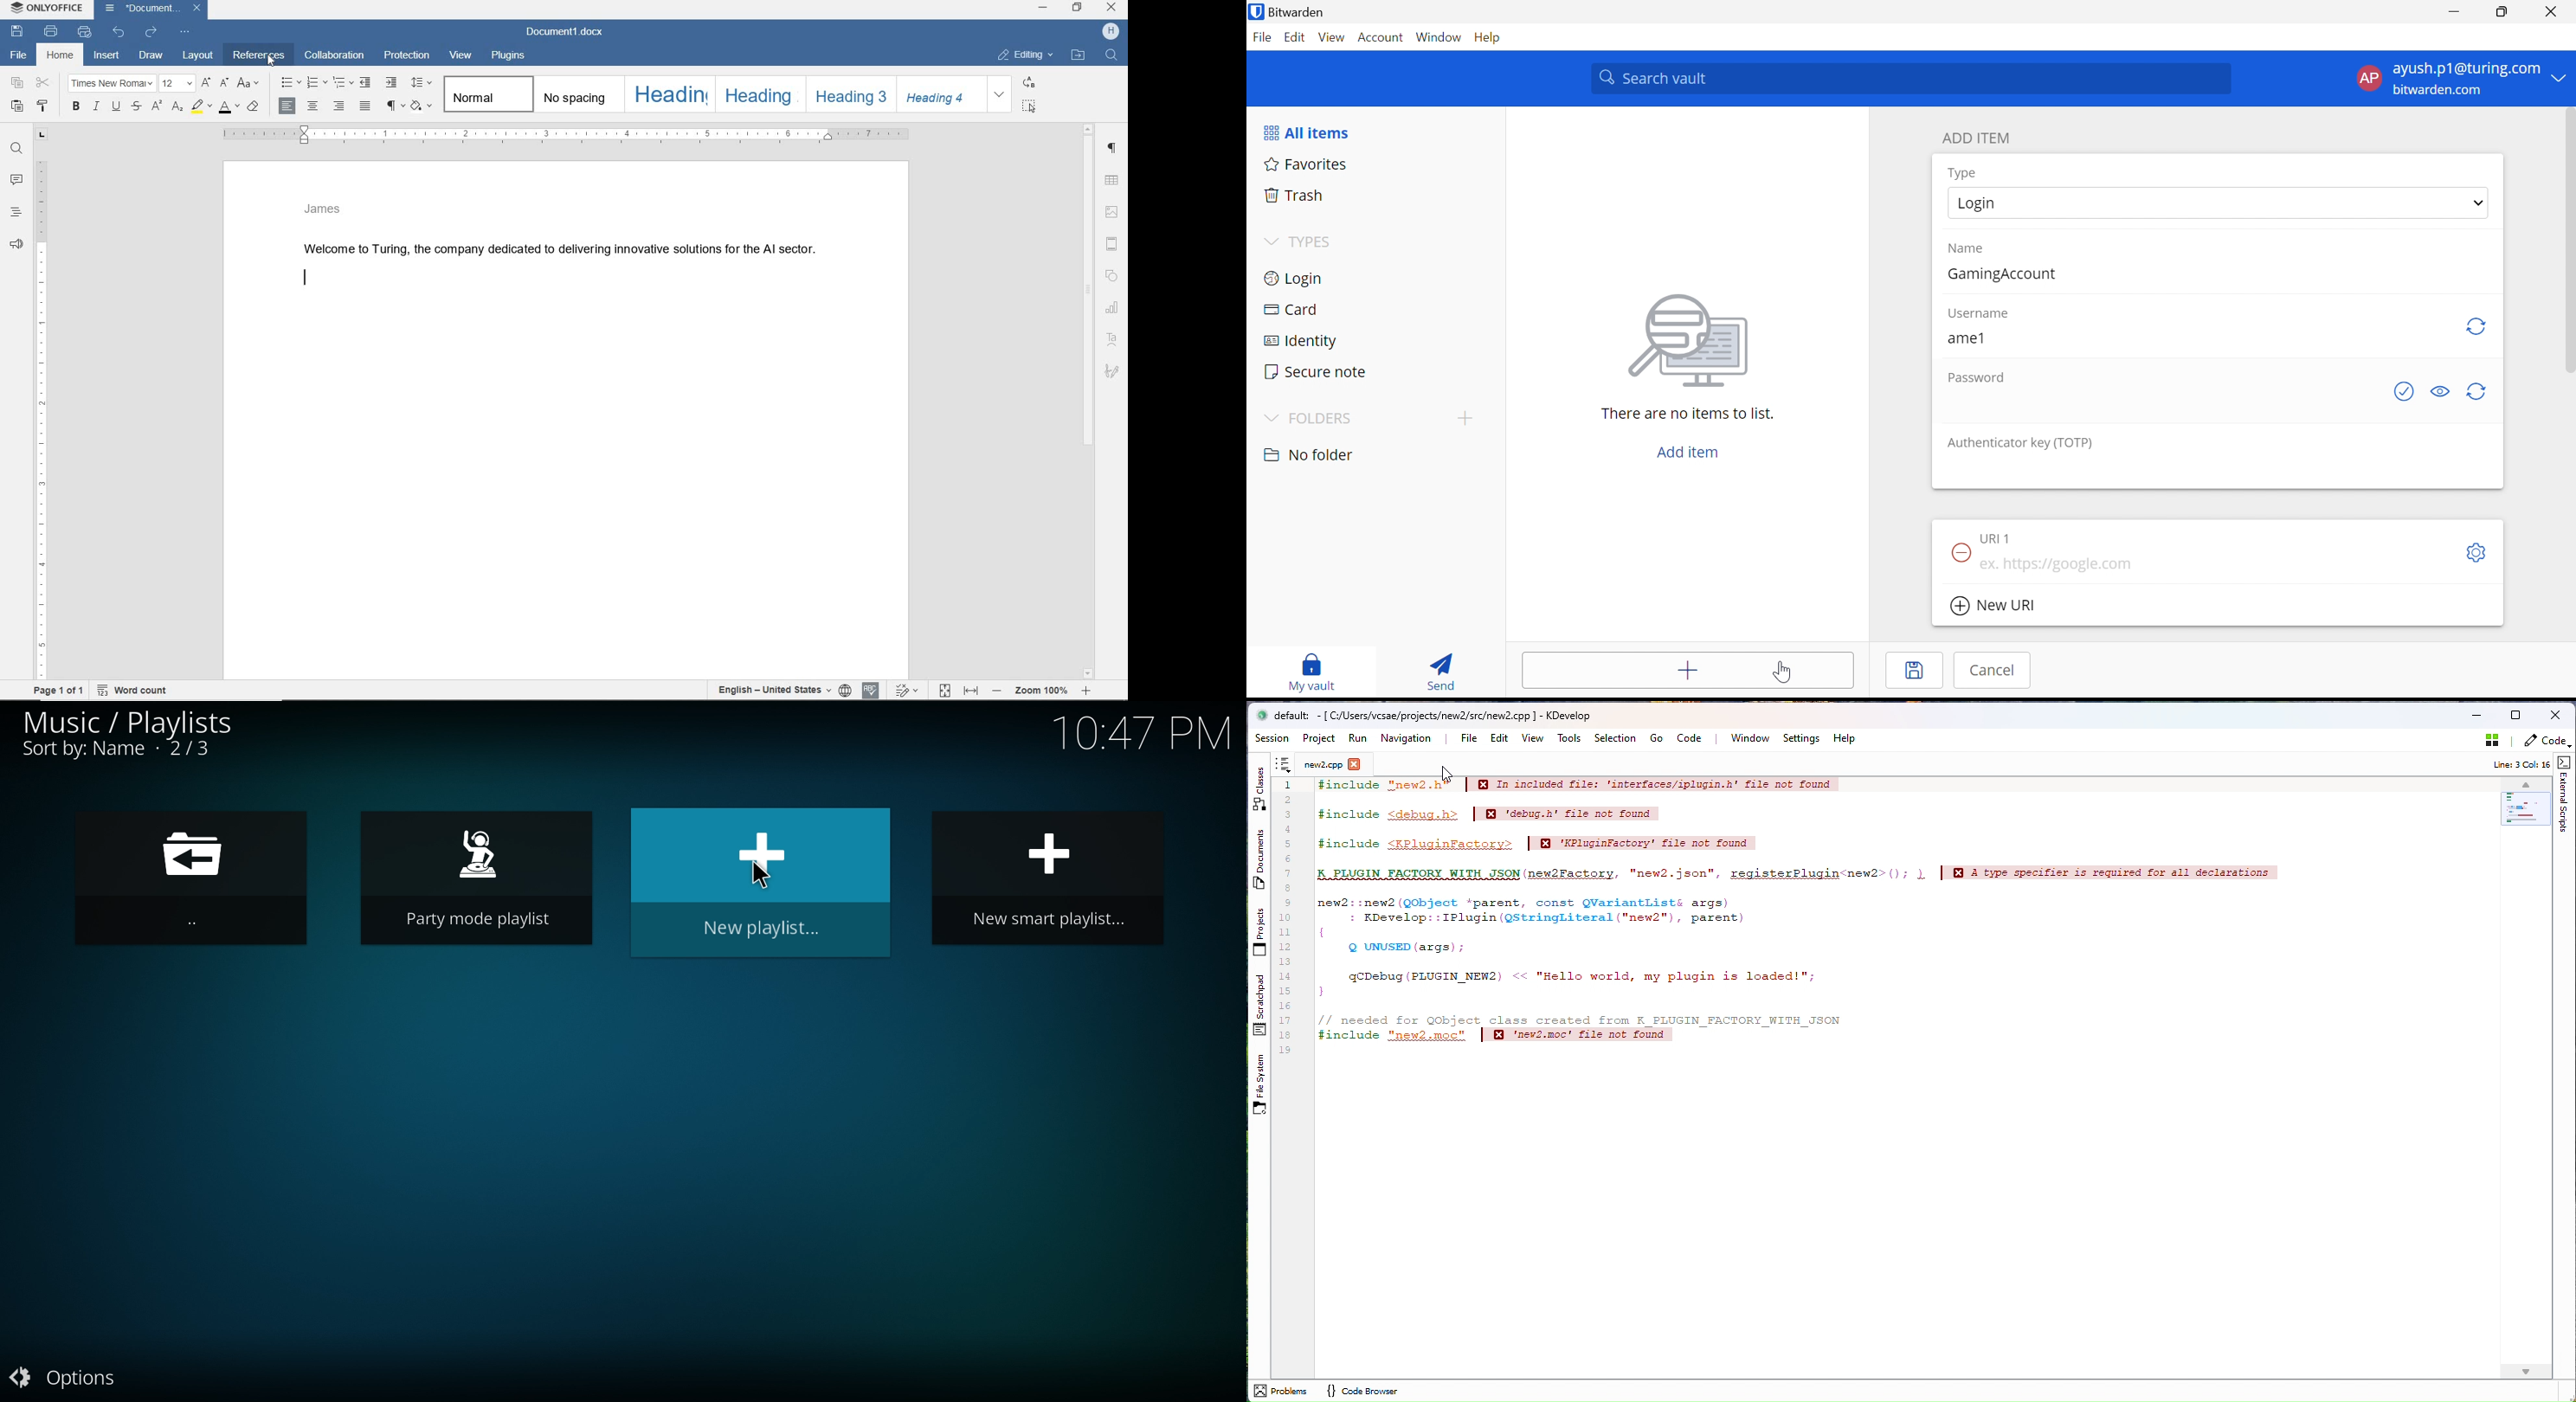 The height and width of the screenshot is (1428, 2576). What do you see at coordinates (1112, 148) in the screenshot?
I see `paragraph settings` at bounding box center [1112, 148].